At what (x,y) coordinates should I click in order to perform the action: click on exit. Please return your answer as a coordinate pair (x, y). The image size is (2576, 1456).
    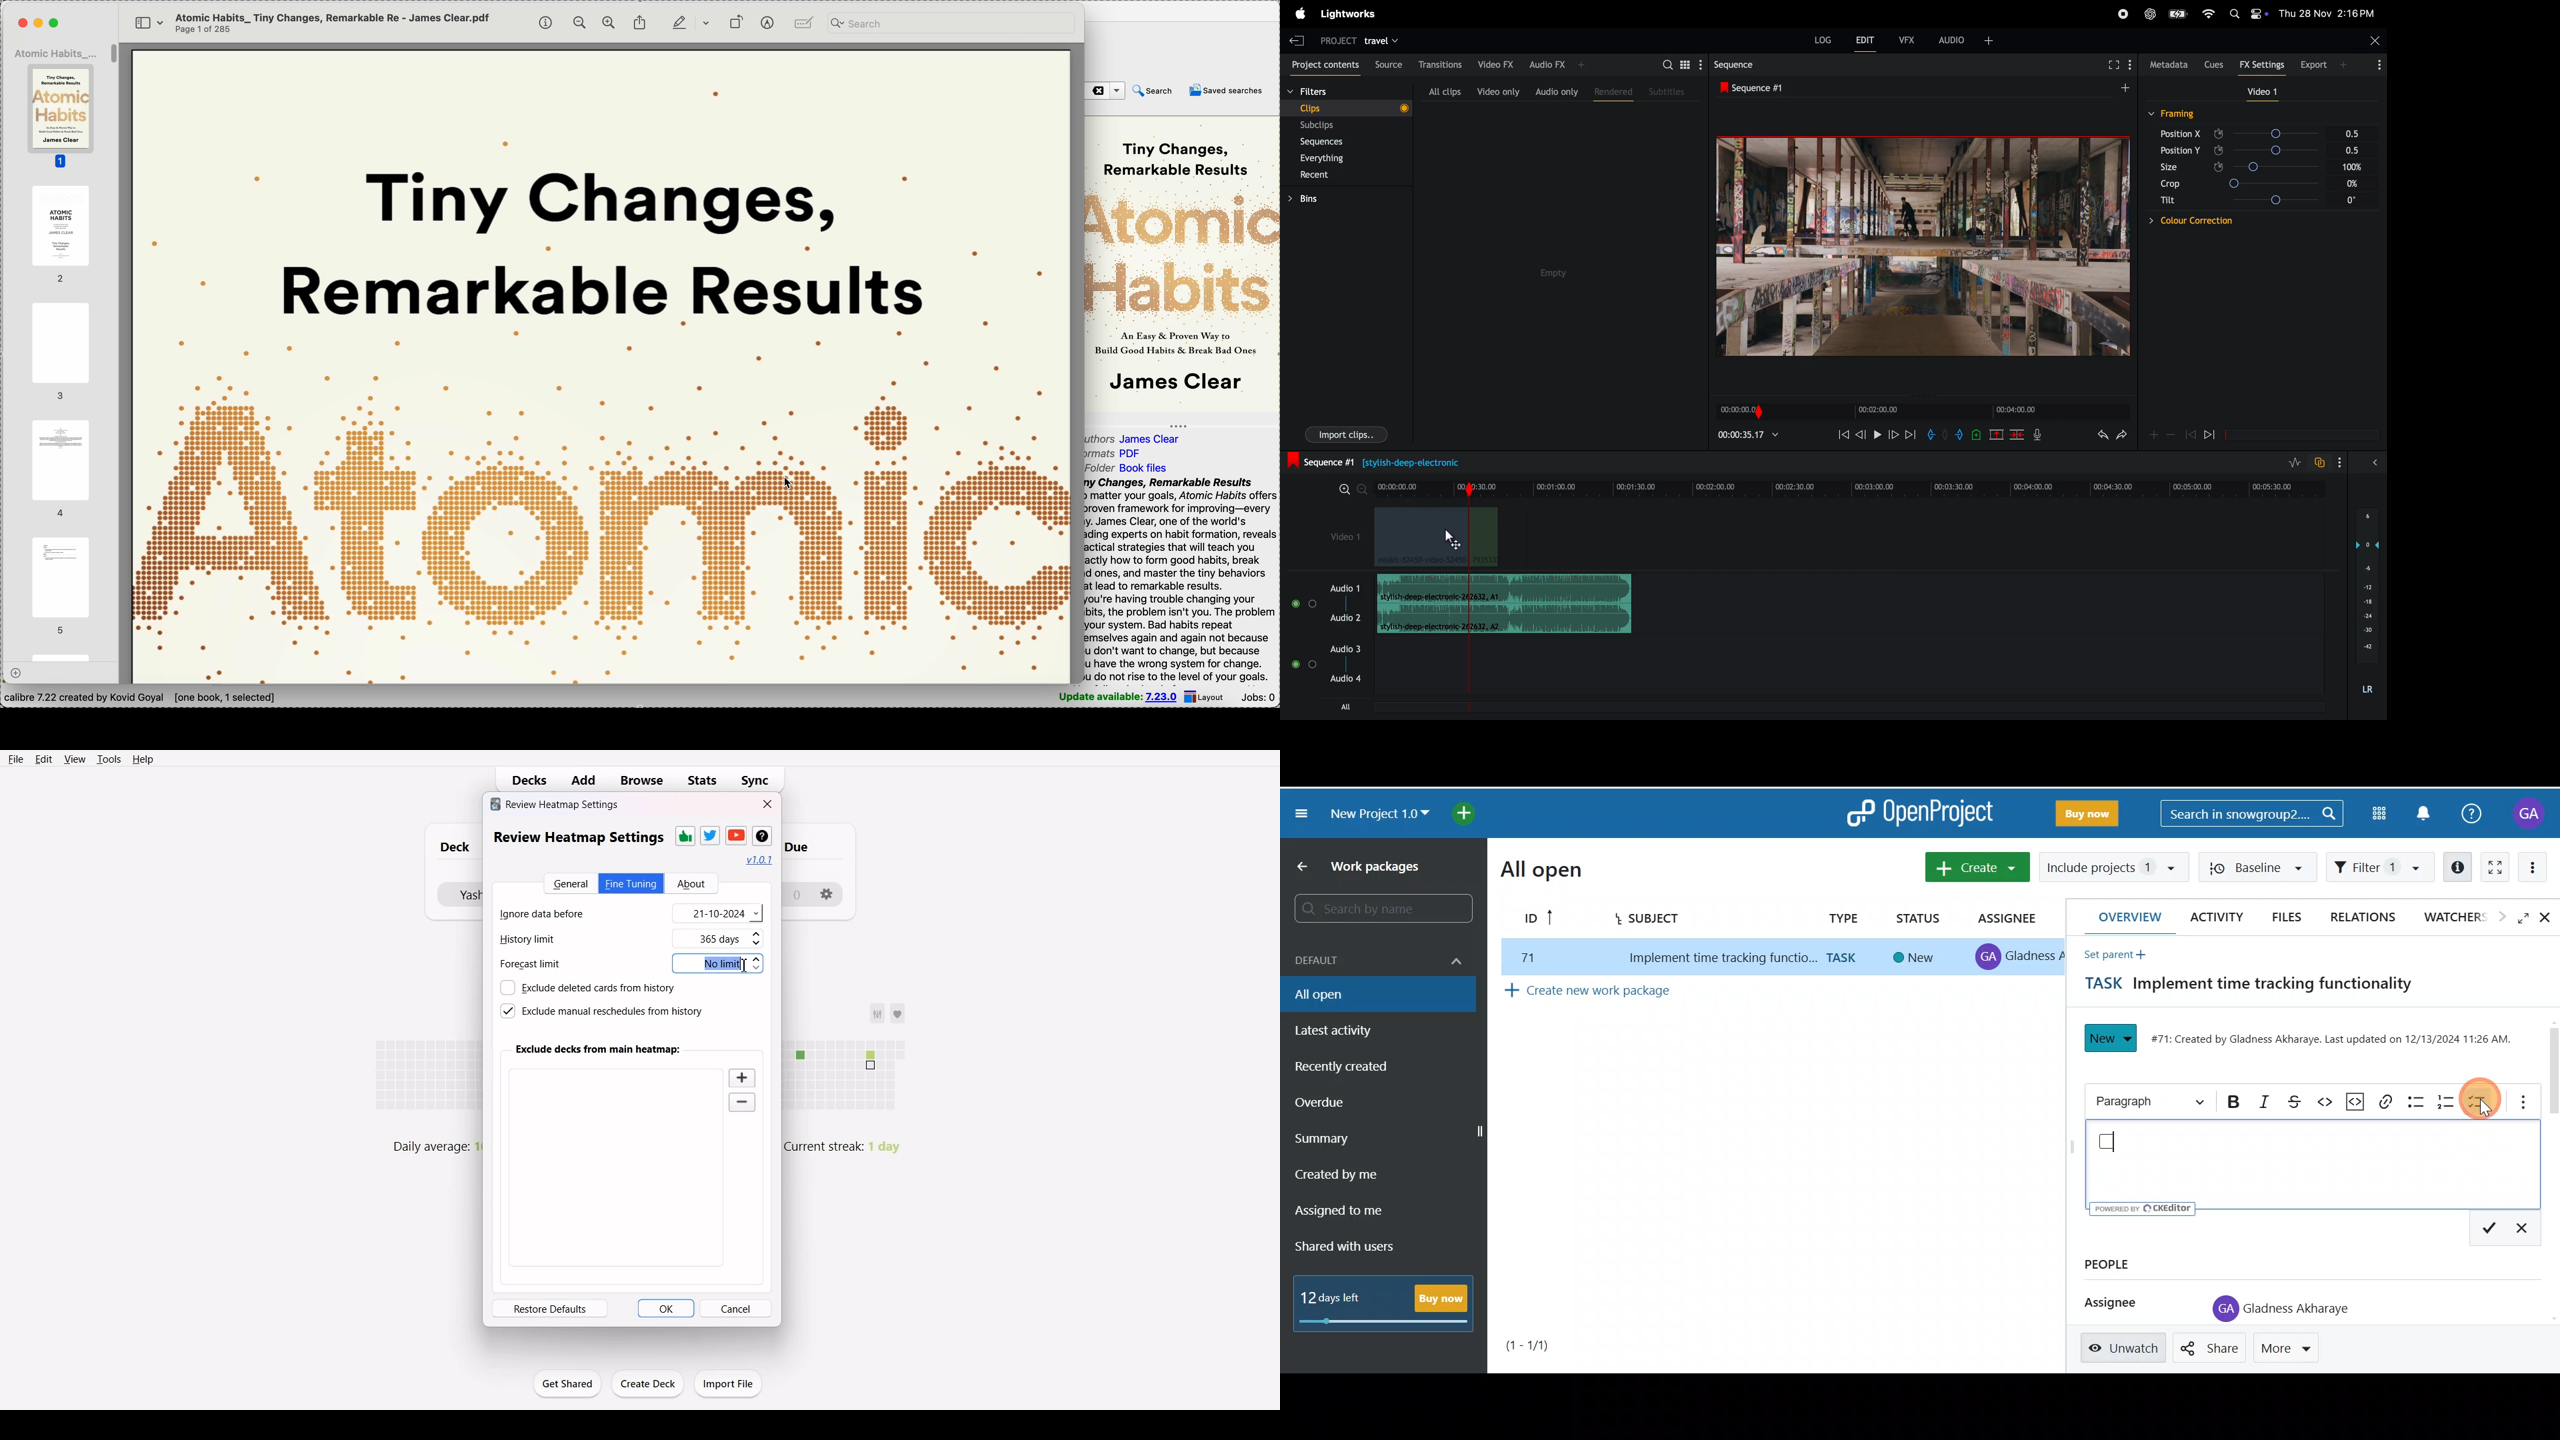
    Looking at the image, I should click on (1294, 40).